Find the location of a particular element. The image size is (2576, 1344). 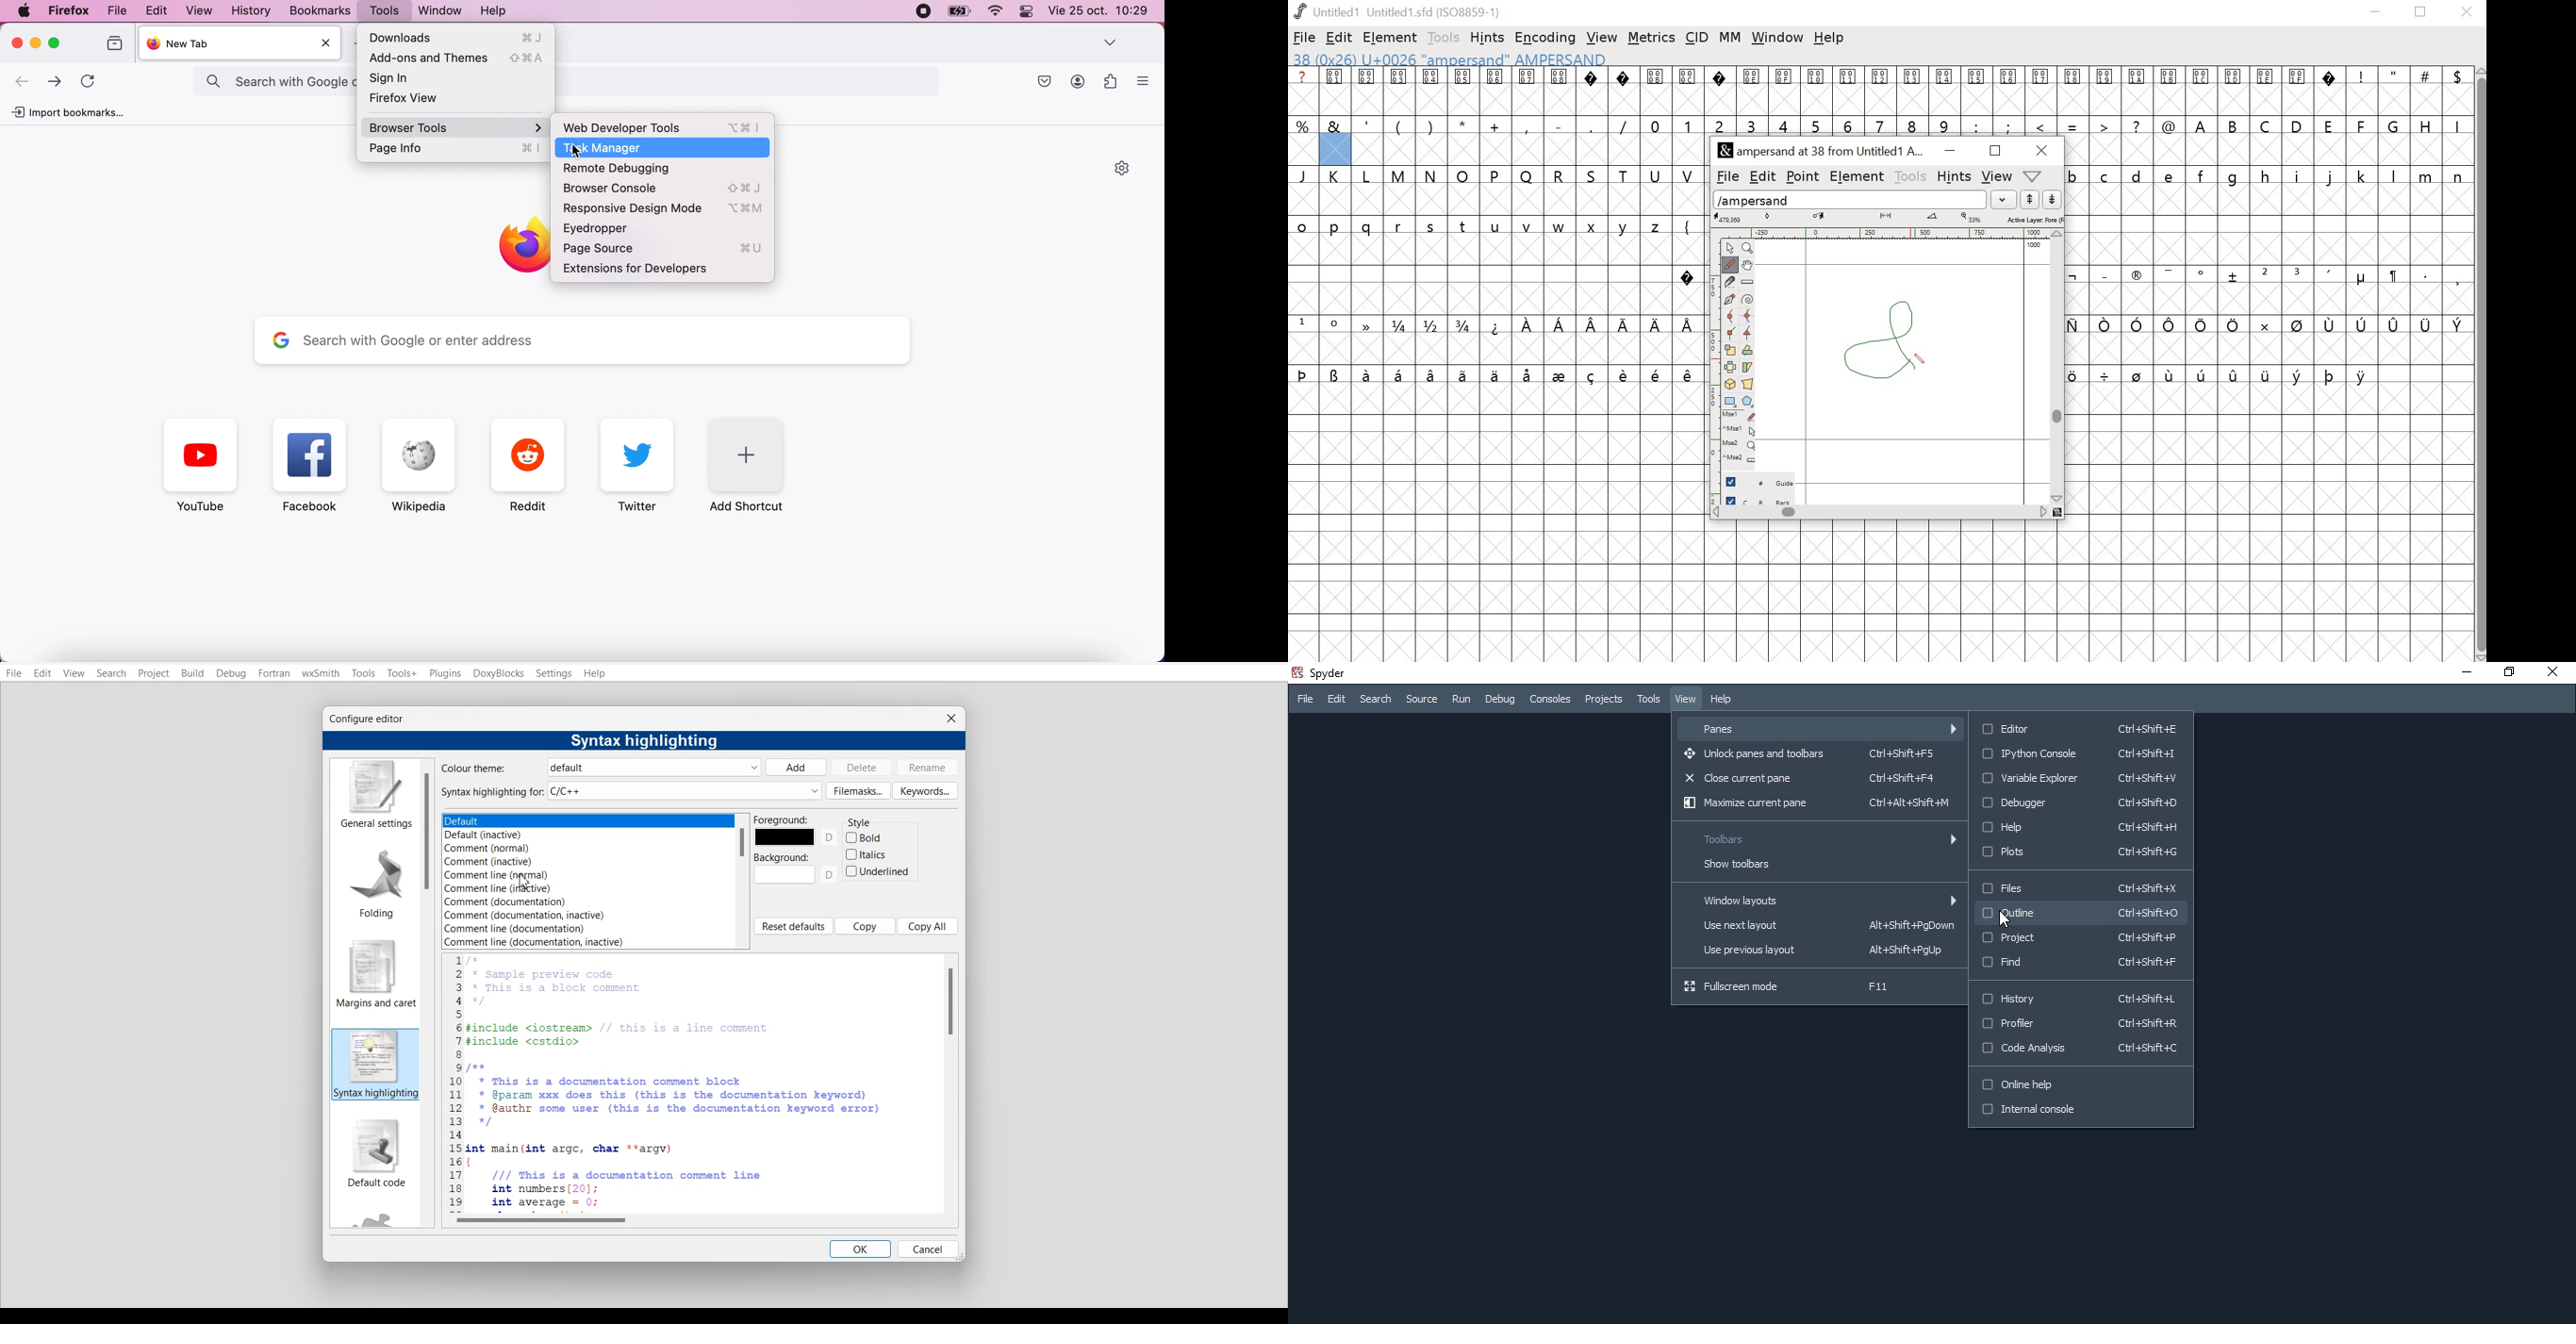

symbol is located at coordinates (2106, 325).